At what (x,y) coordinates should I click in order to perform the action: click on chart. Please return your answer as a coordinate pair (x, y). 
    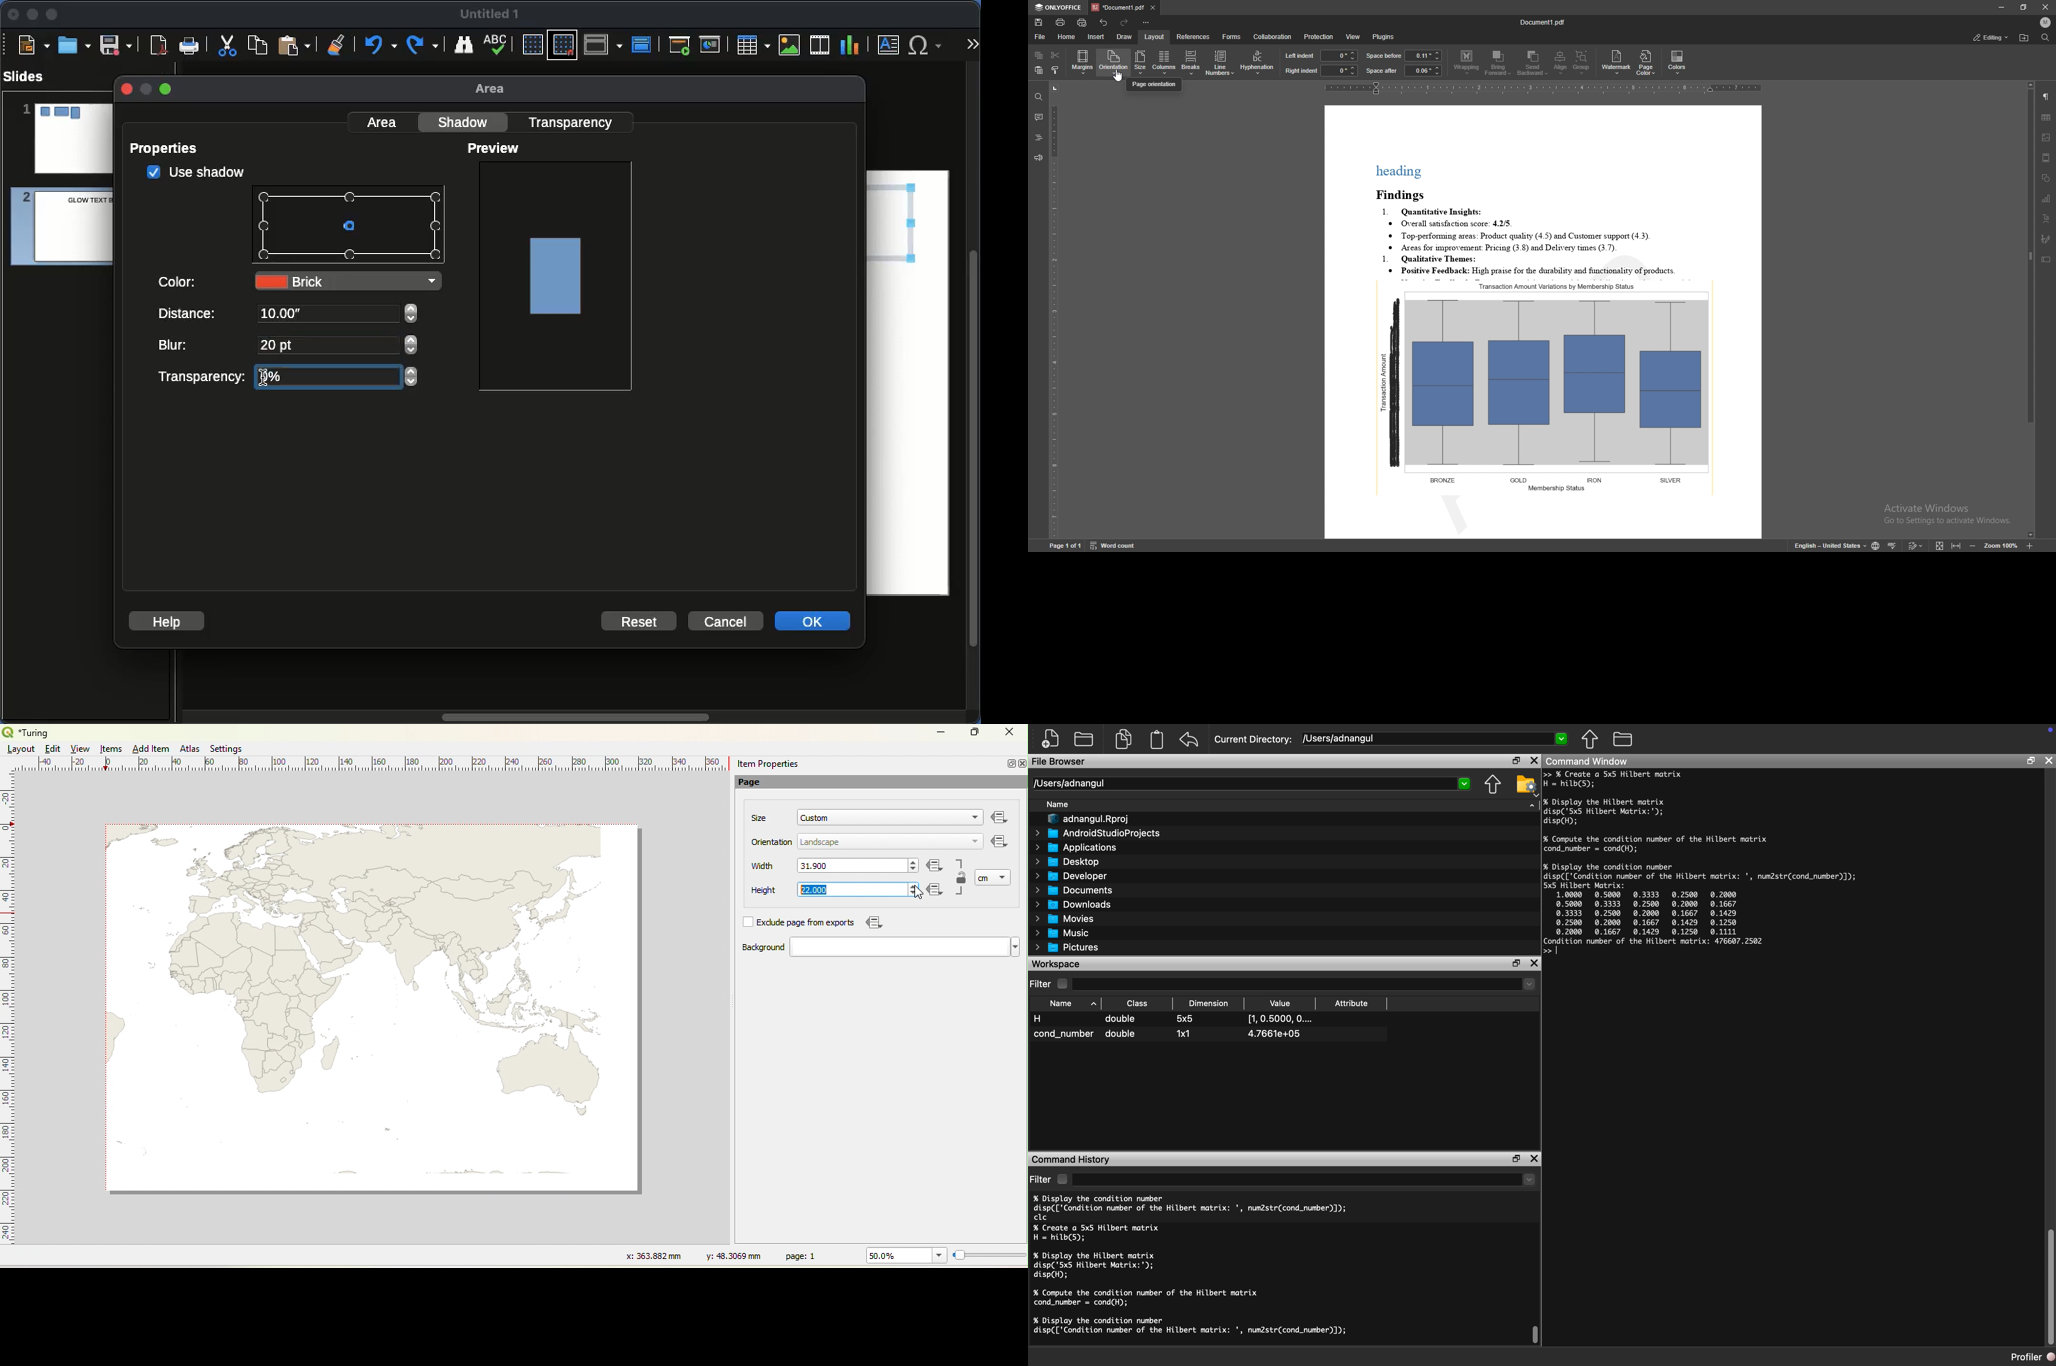
    Looking at the image, I should click on (2046, 199).